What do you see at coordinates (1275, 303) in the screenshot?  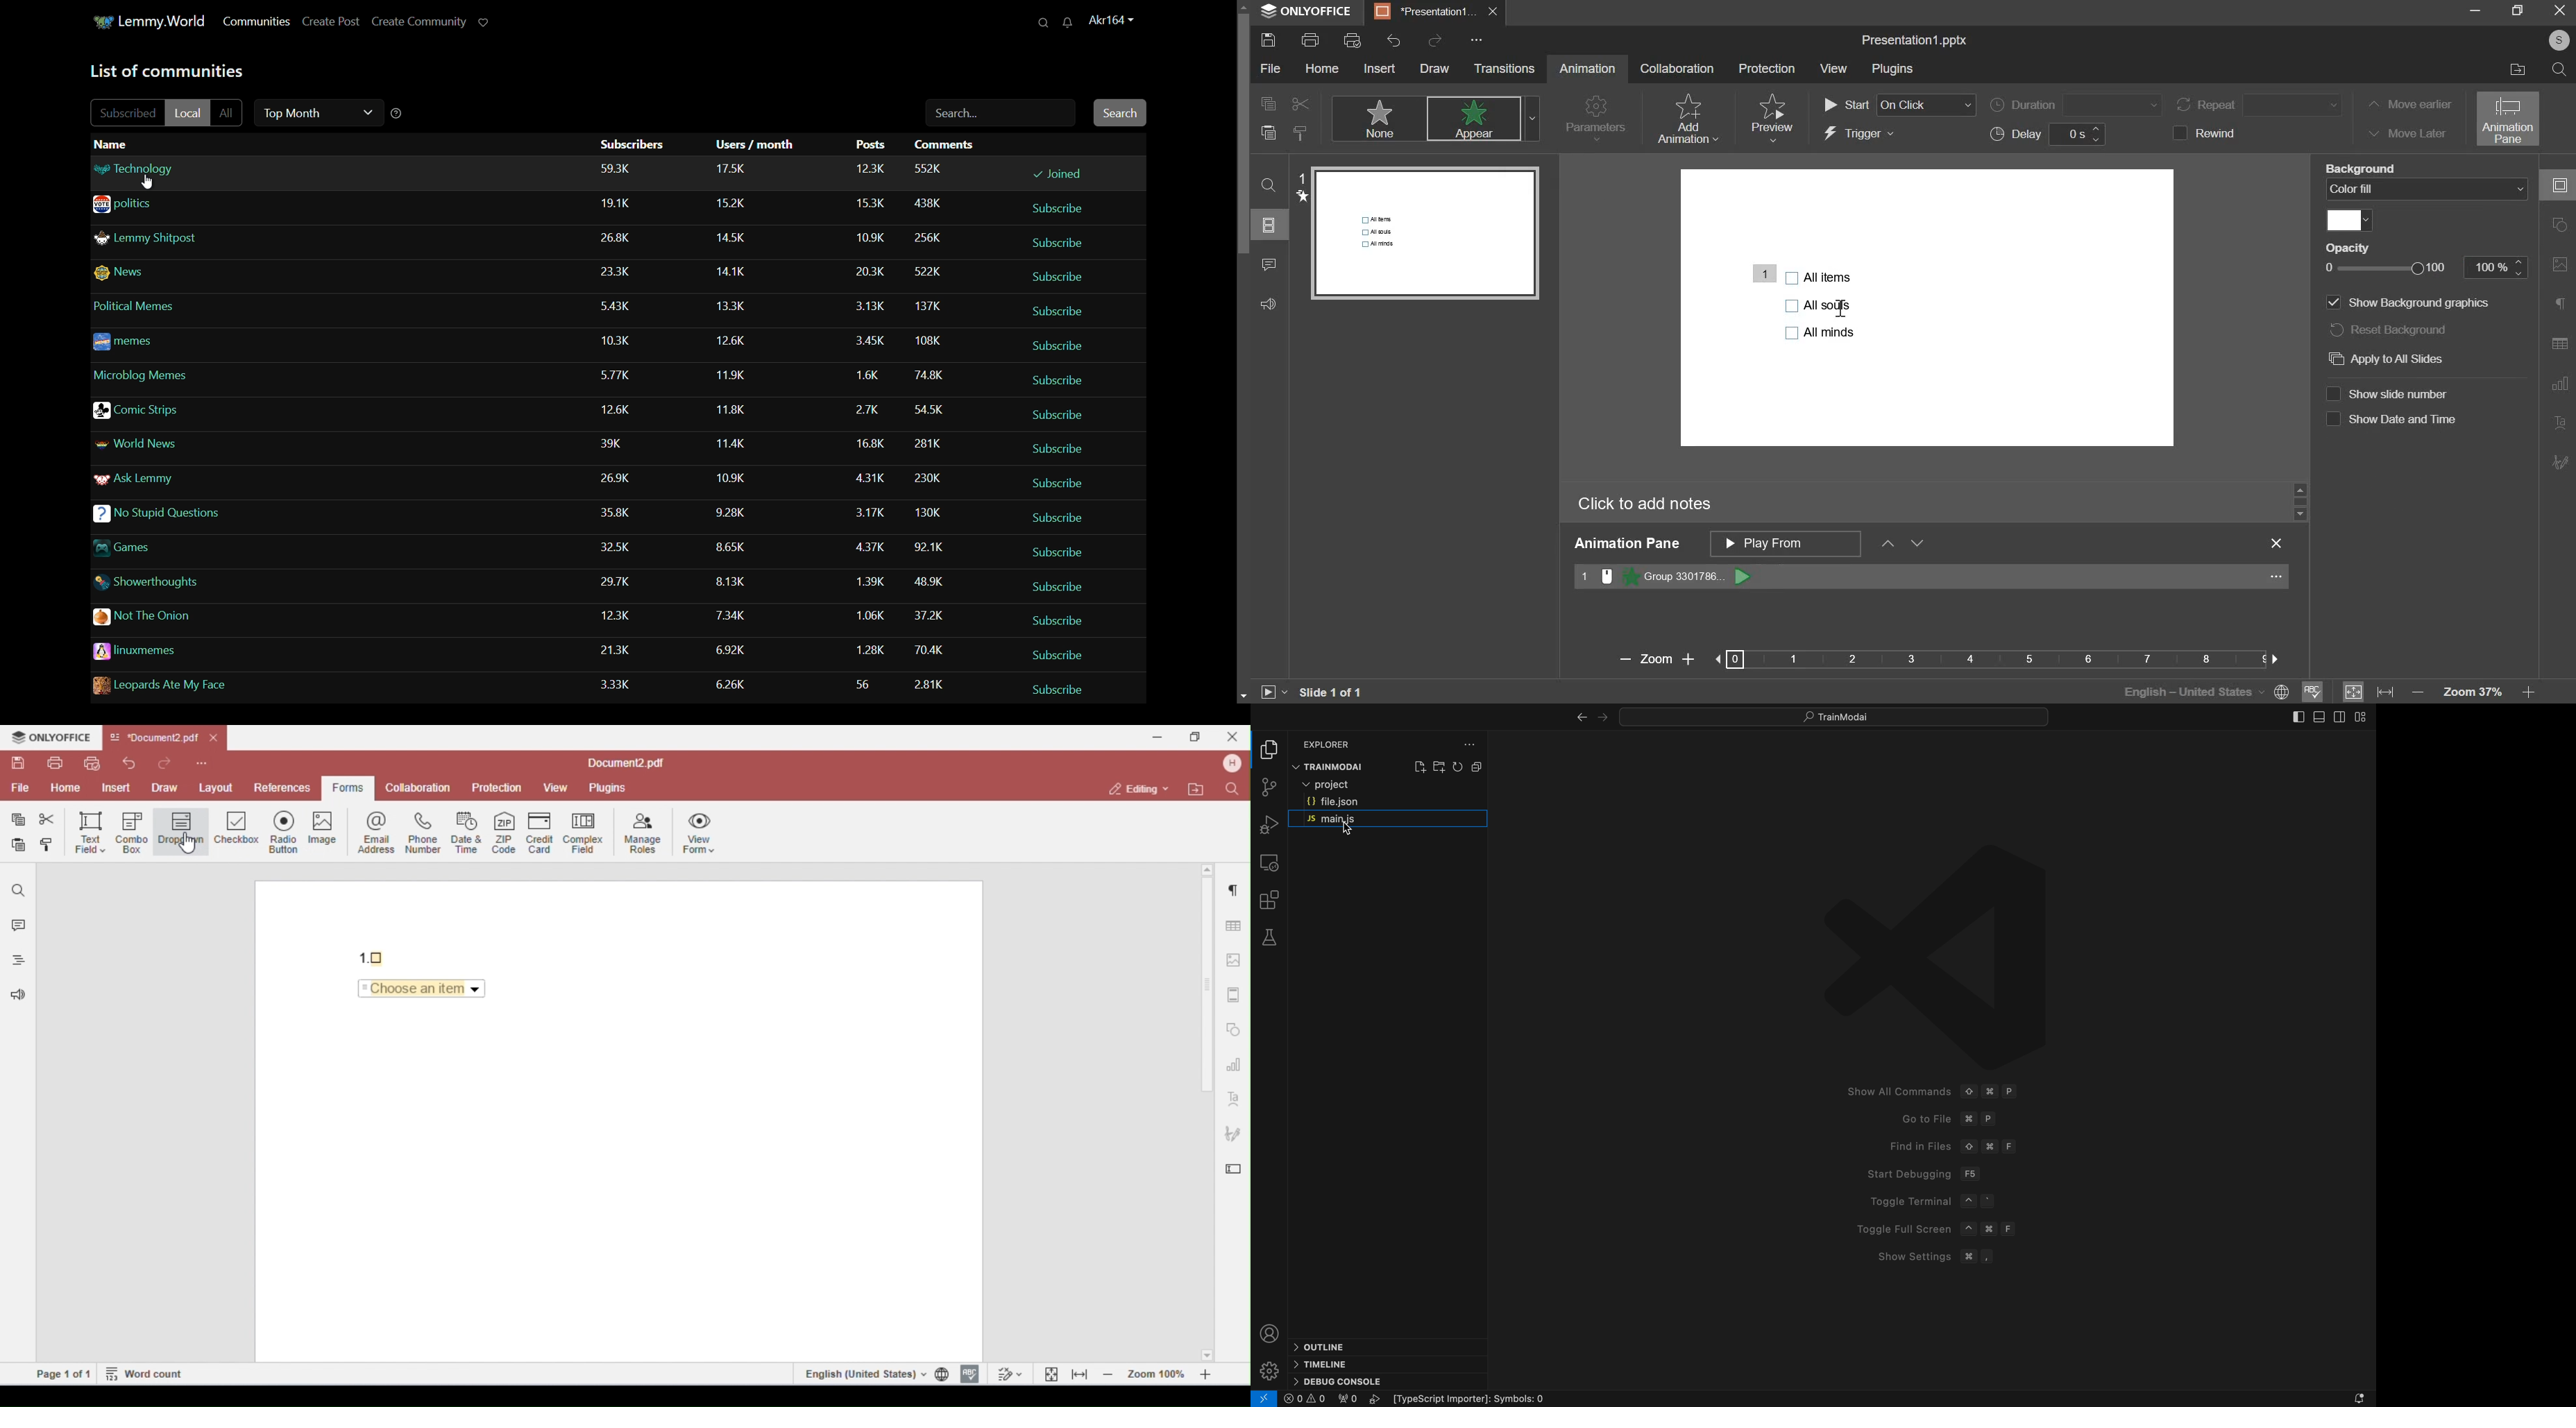 I see `feedback` at bounding box center [1275, 303].